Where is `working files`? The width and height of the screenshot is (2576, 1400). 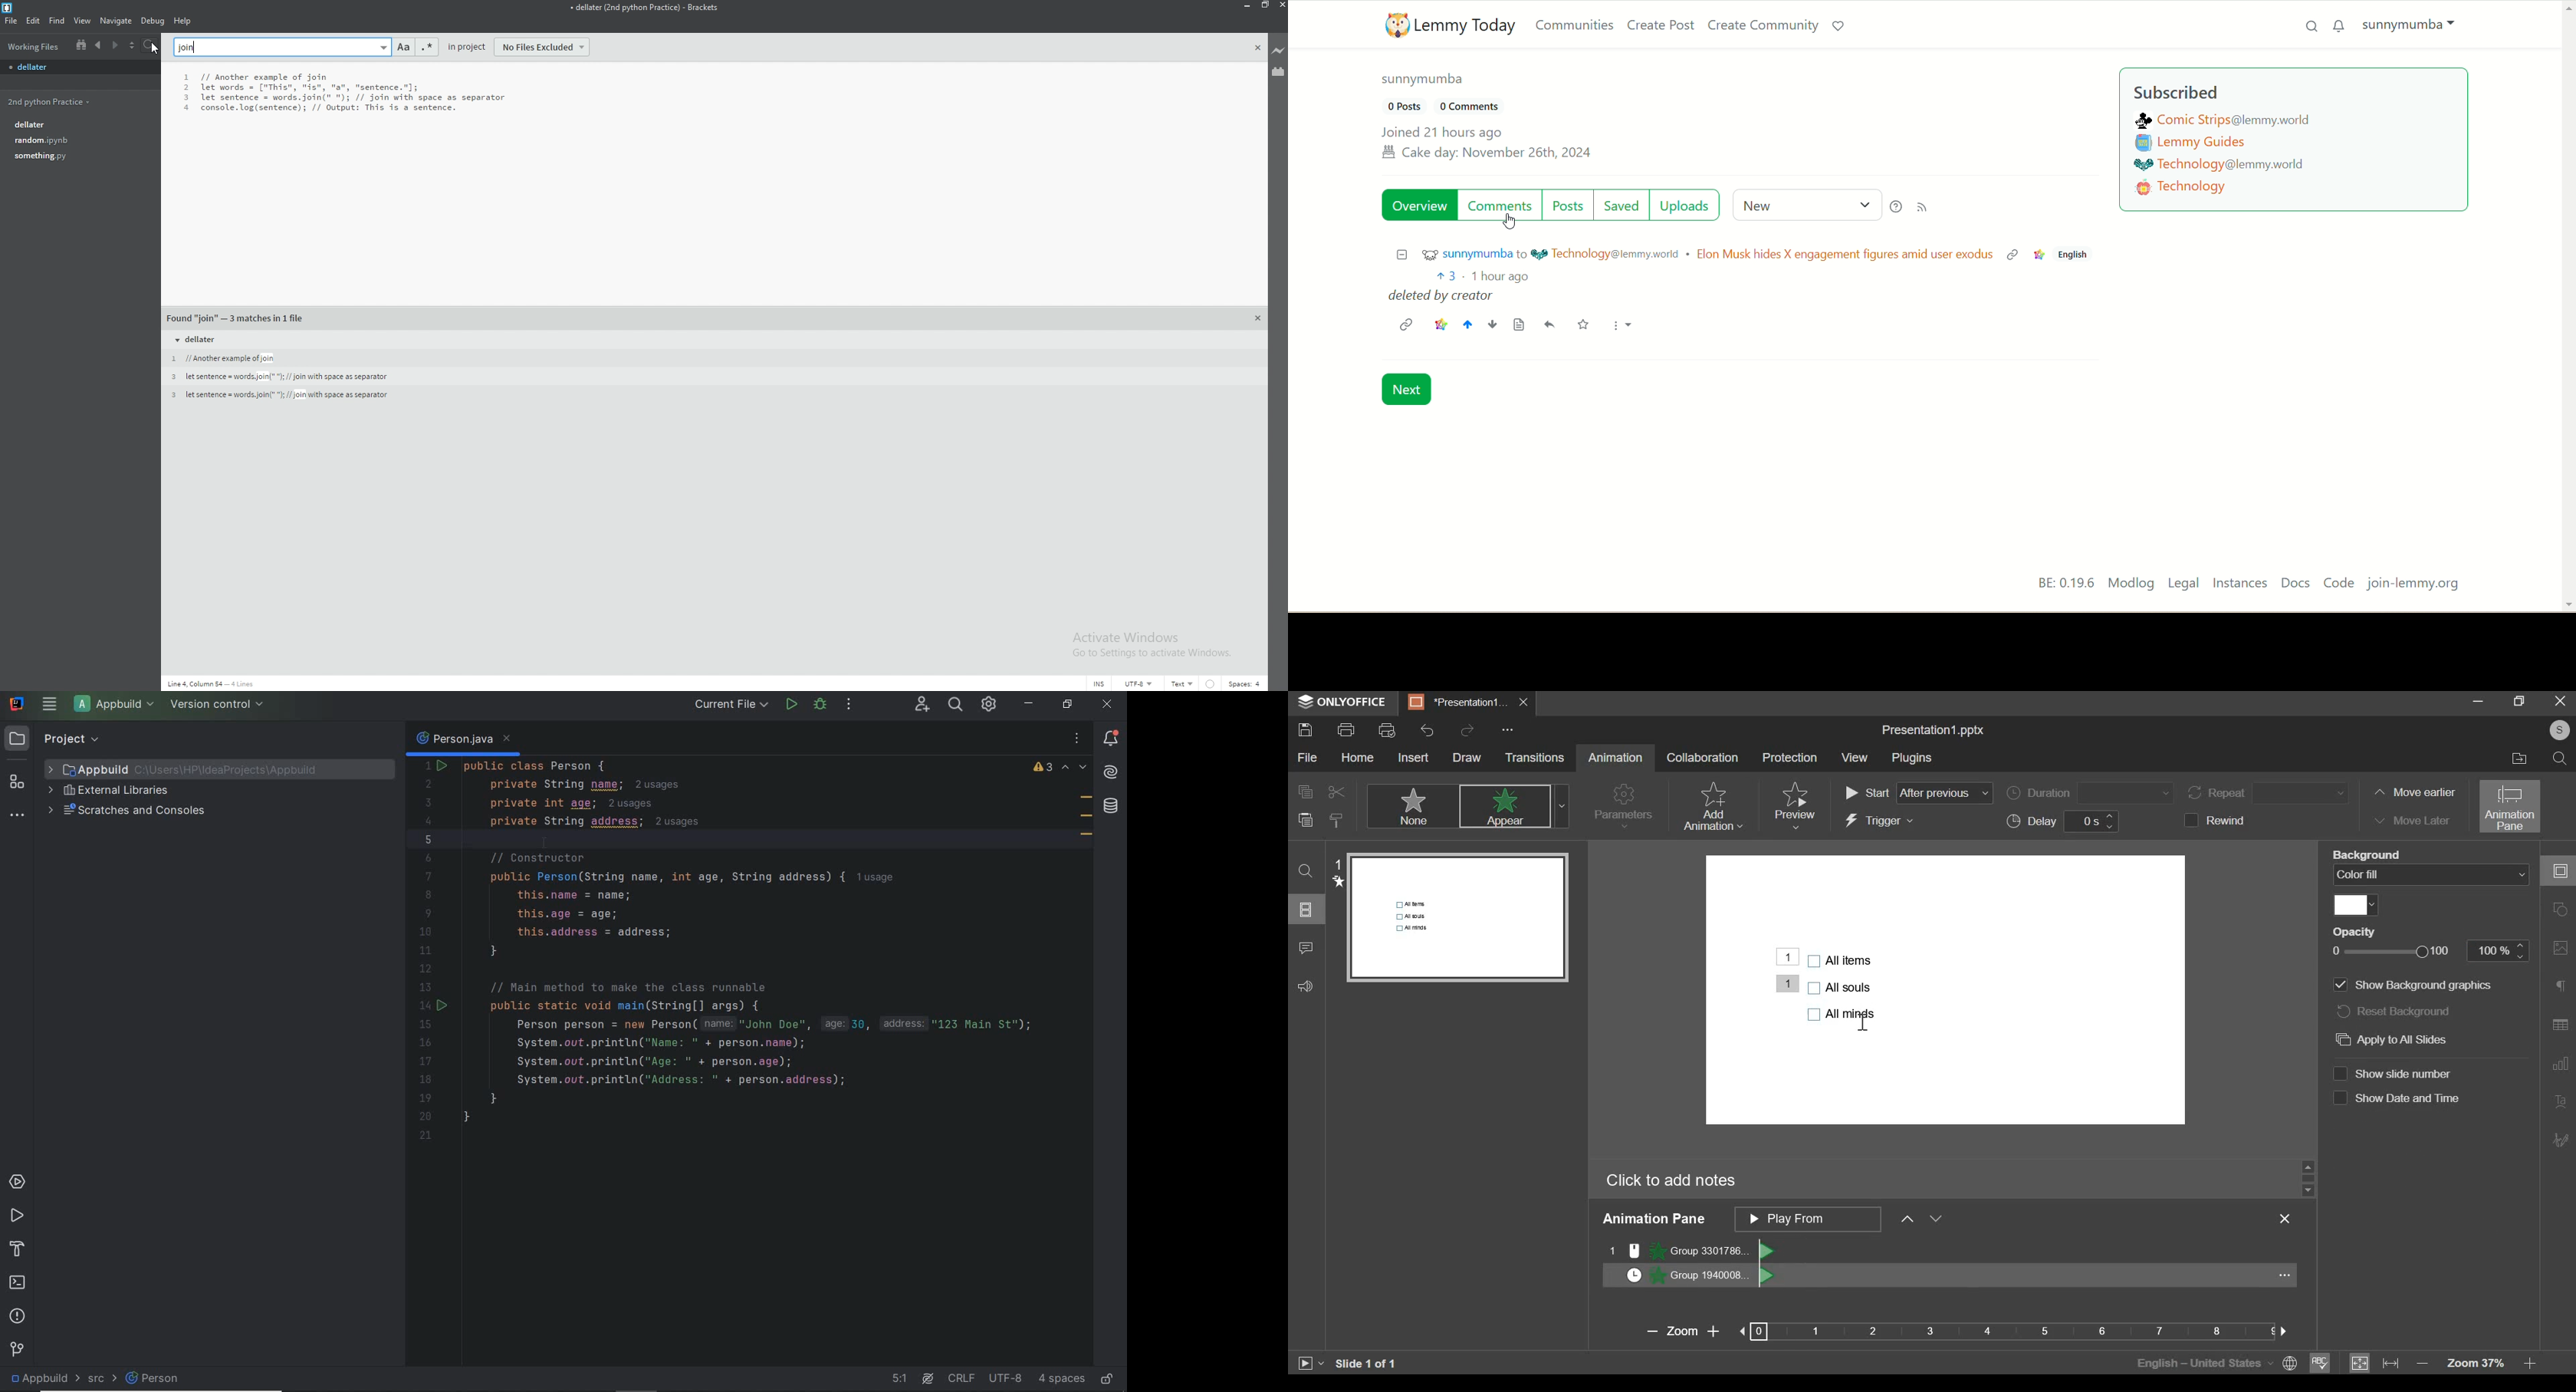 working files is located at coordinates (32, 47).